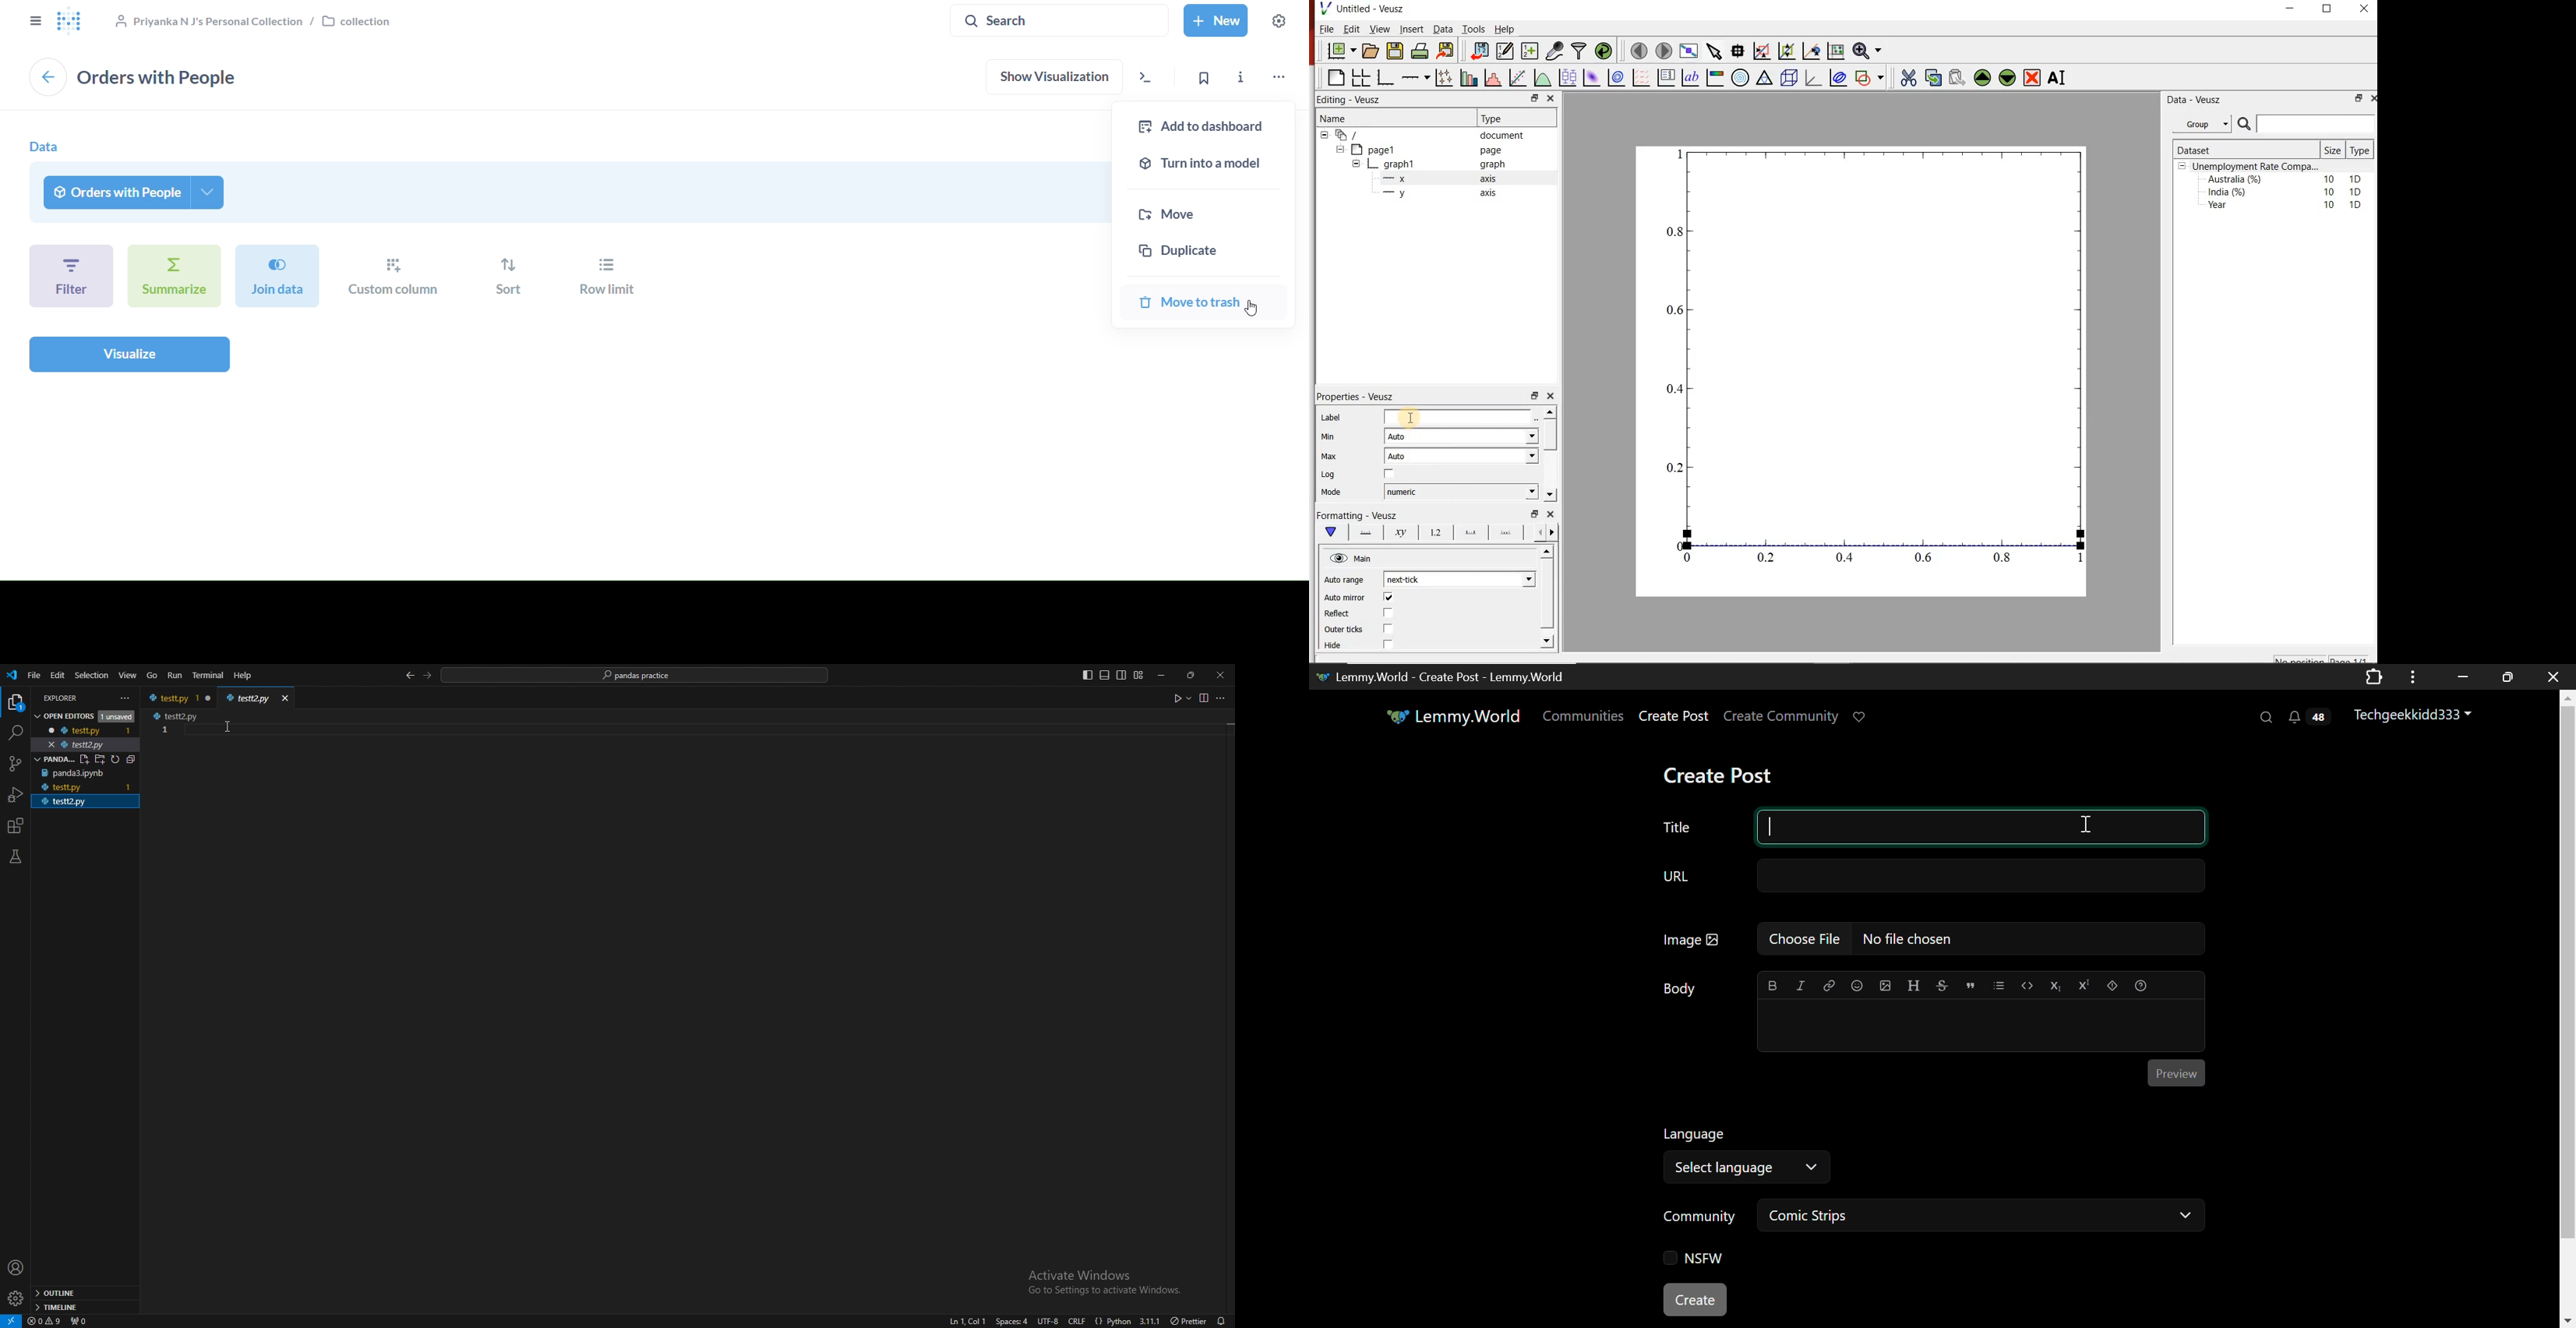  I want to click on View, so click(1378, 29).